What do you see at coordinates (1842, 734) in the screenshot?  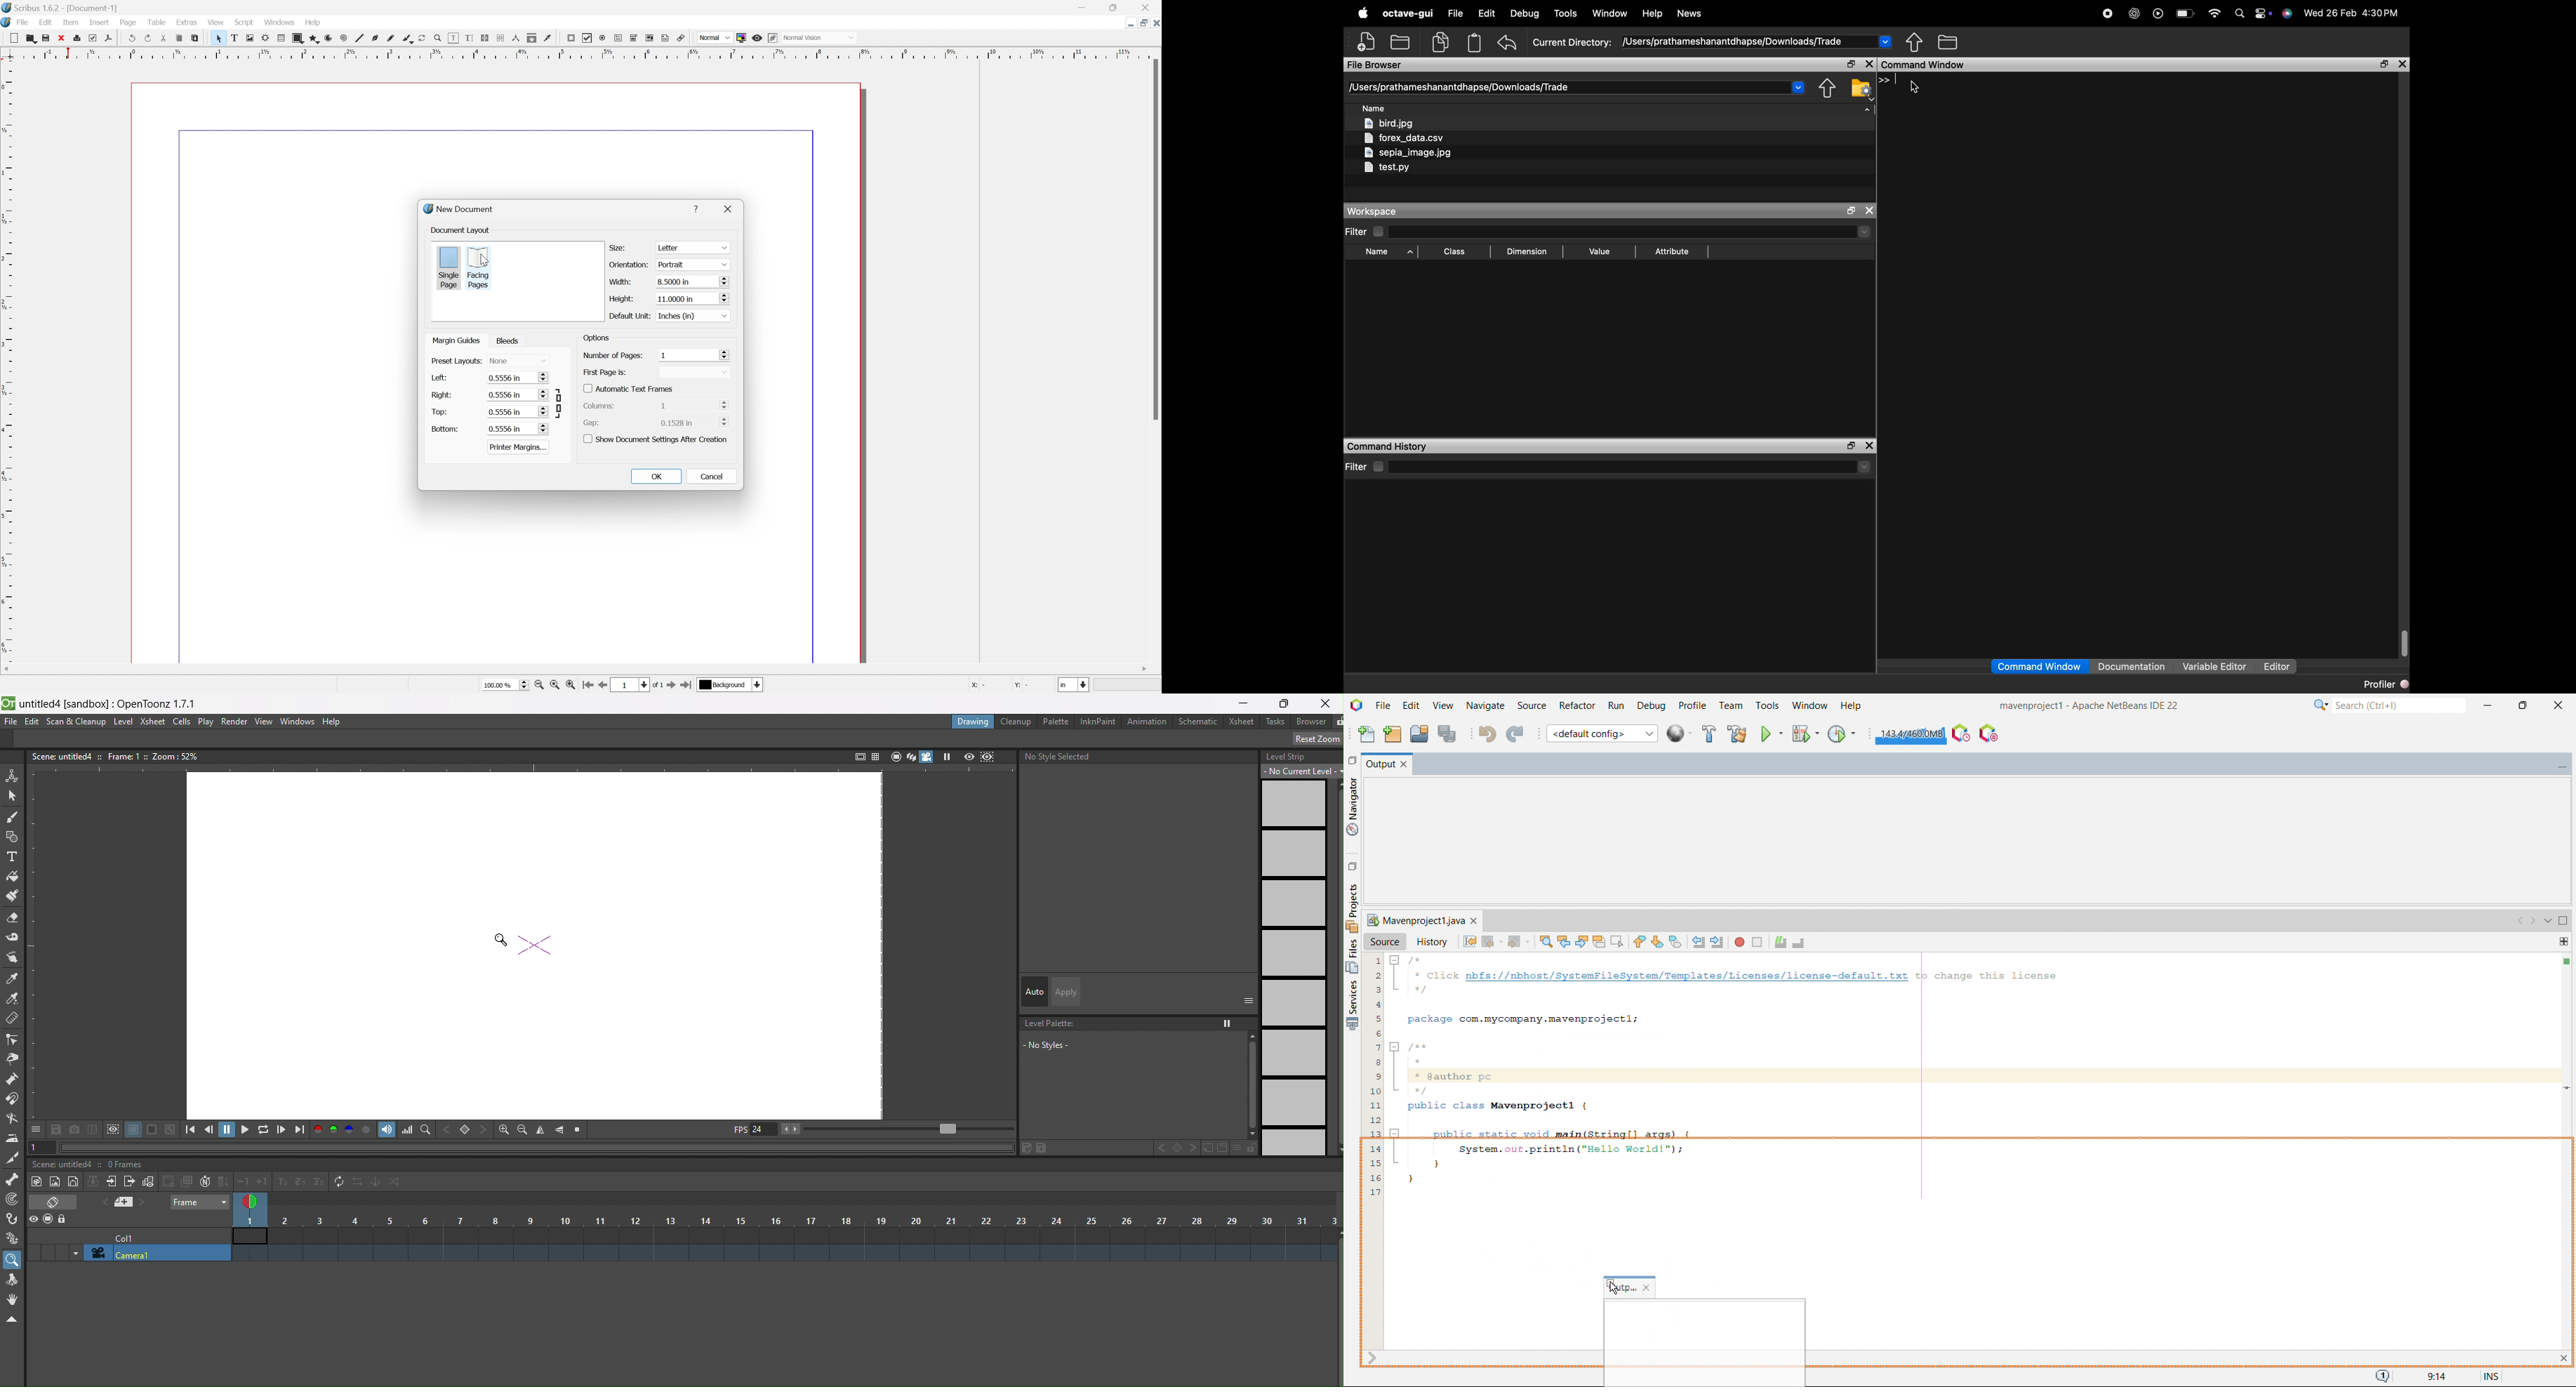 I see `profile project` at bounding box center [1842, 734].